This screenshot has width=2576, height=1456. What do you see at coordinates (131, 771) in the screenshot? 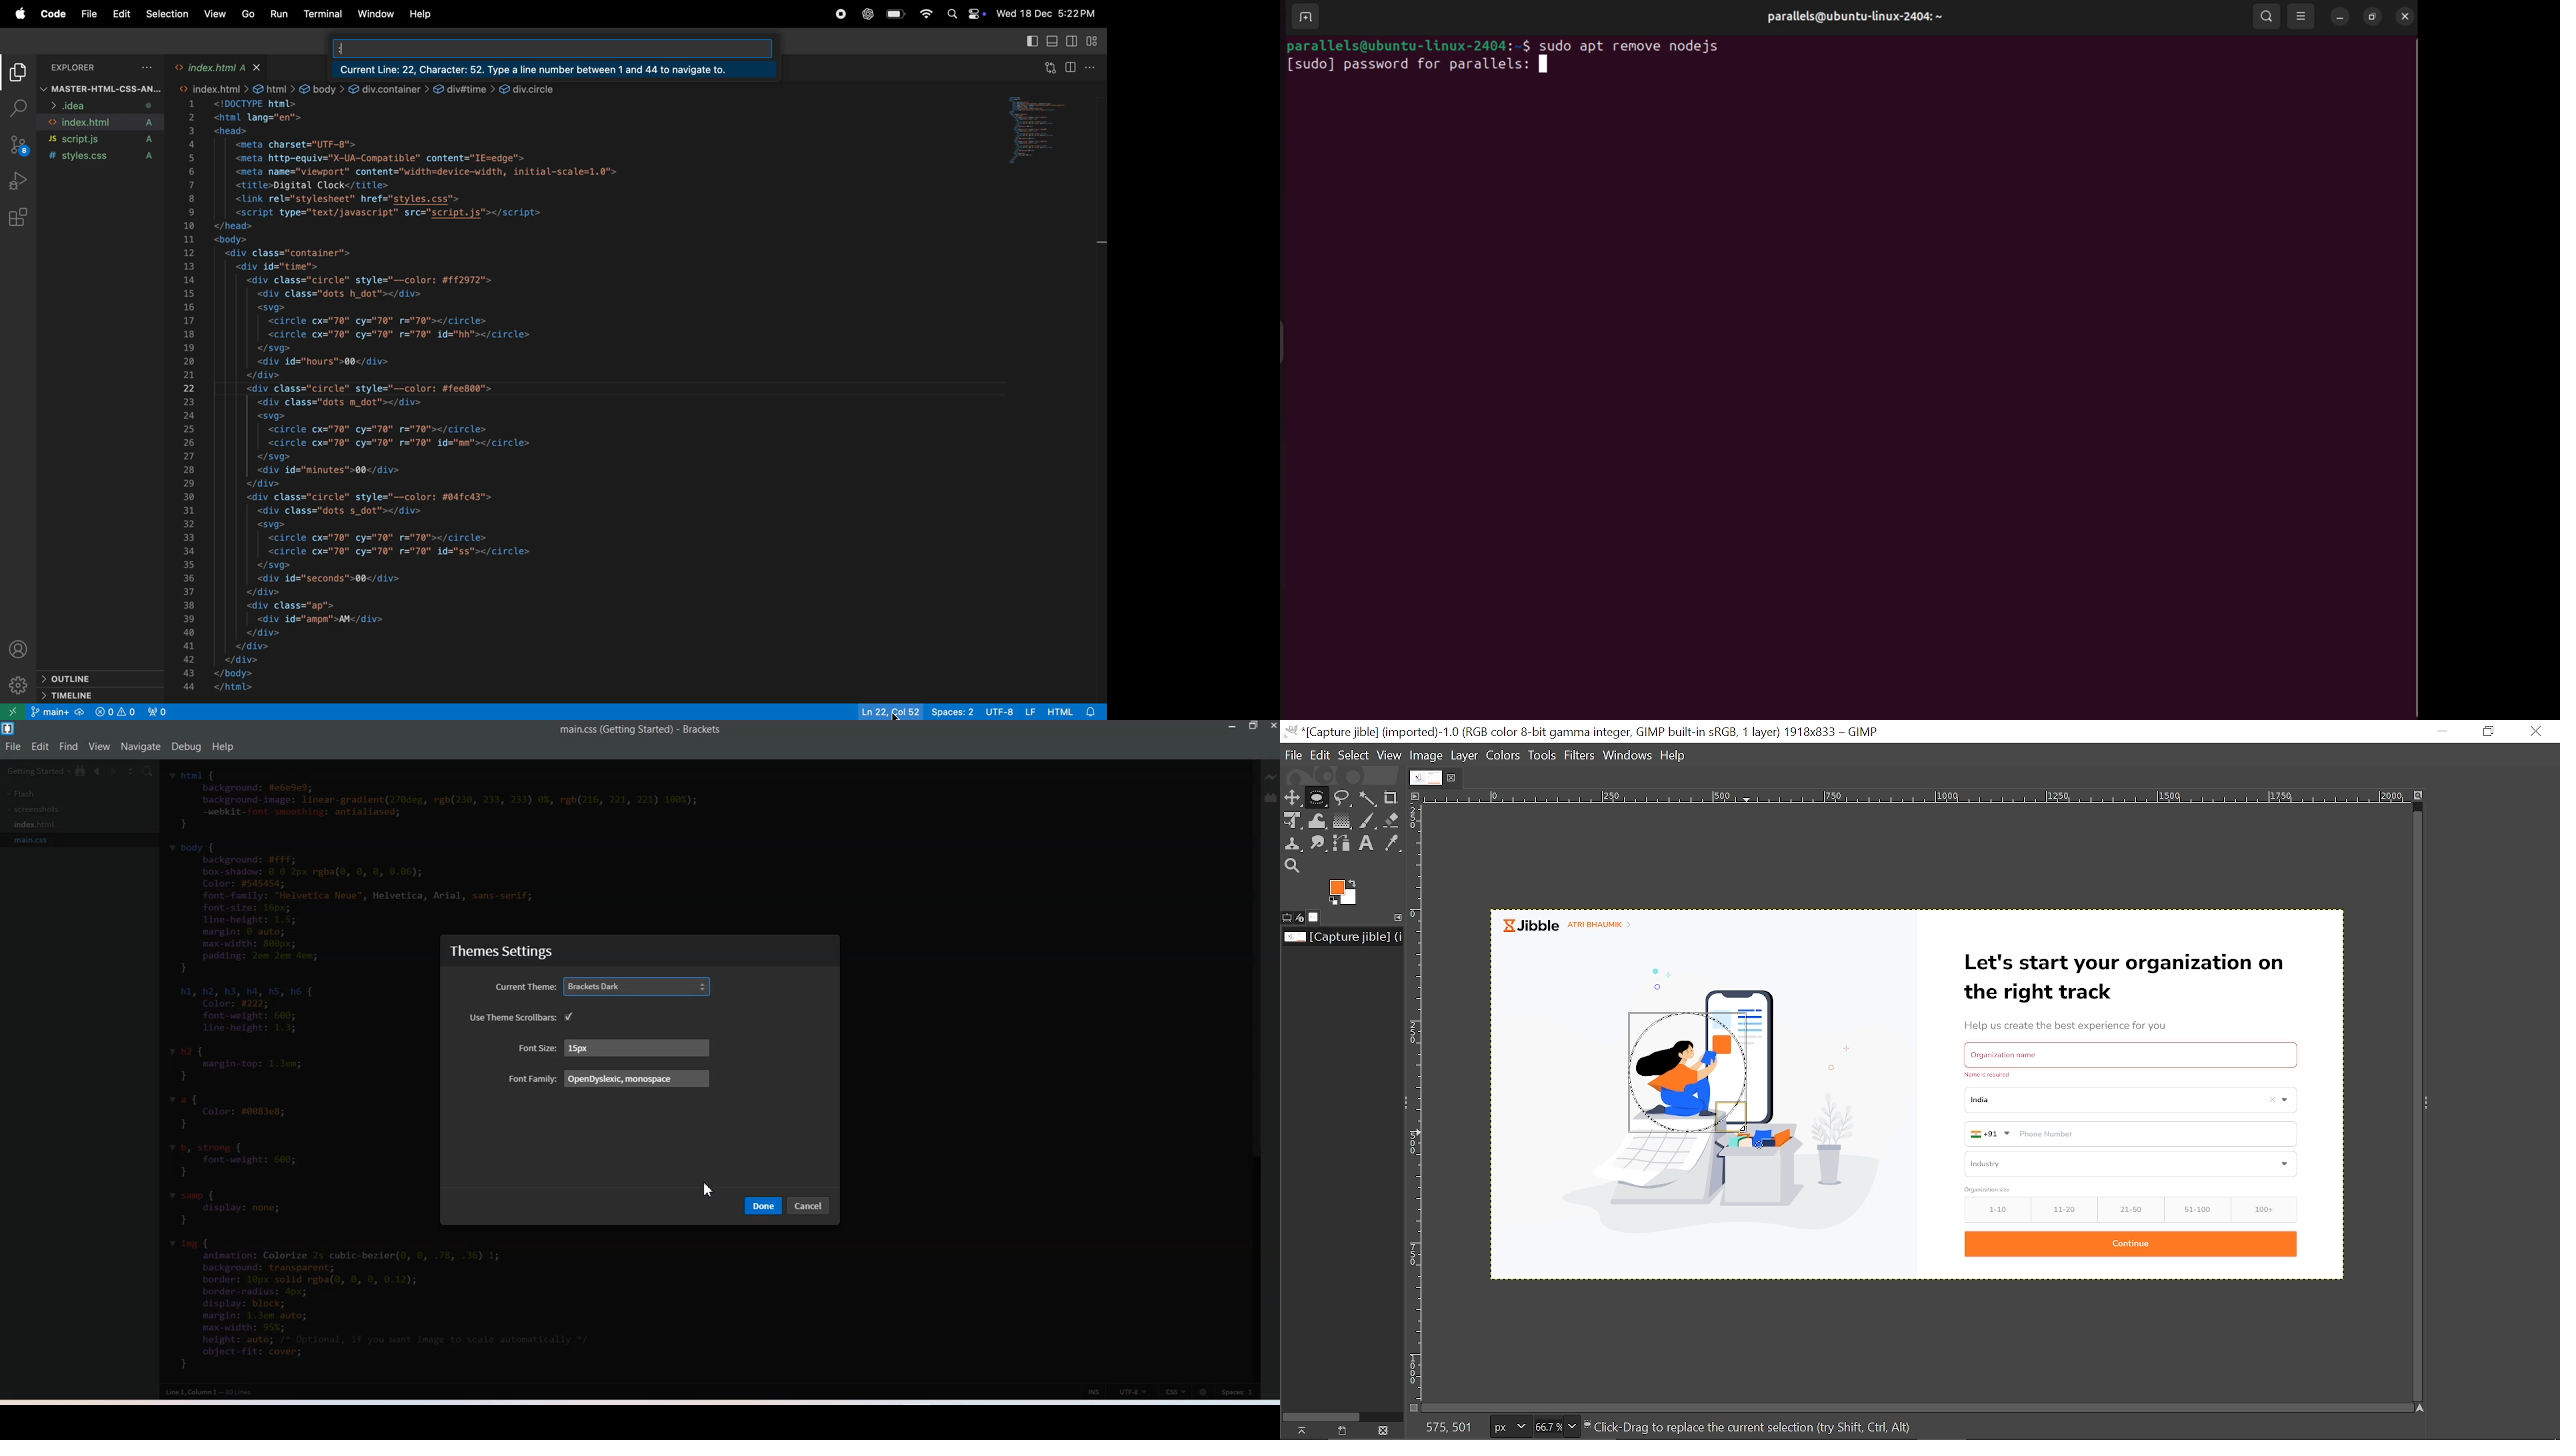
I see `Split editor vertically and Horizontally` at bounding box center [131, 771].